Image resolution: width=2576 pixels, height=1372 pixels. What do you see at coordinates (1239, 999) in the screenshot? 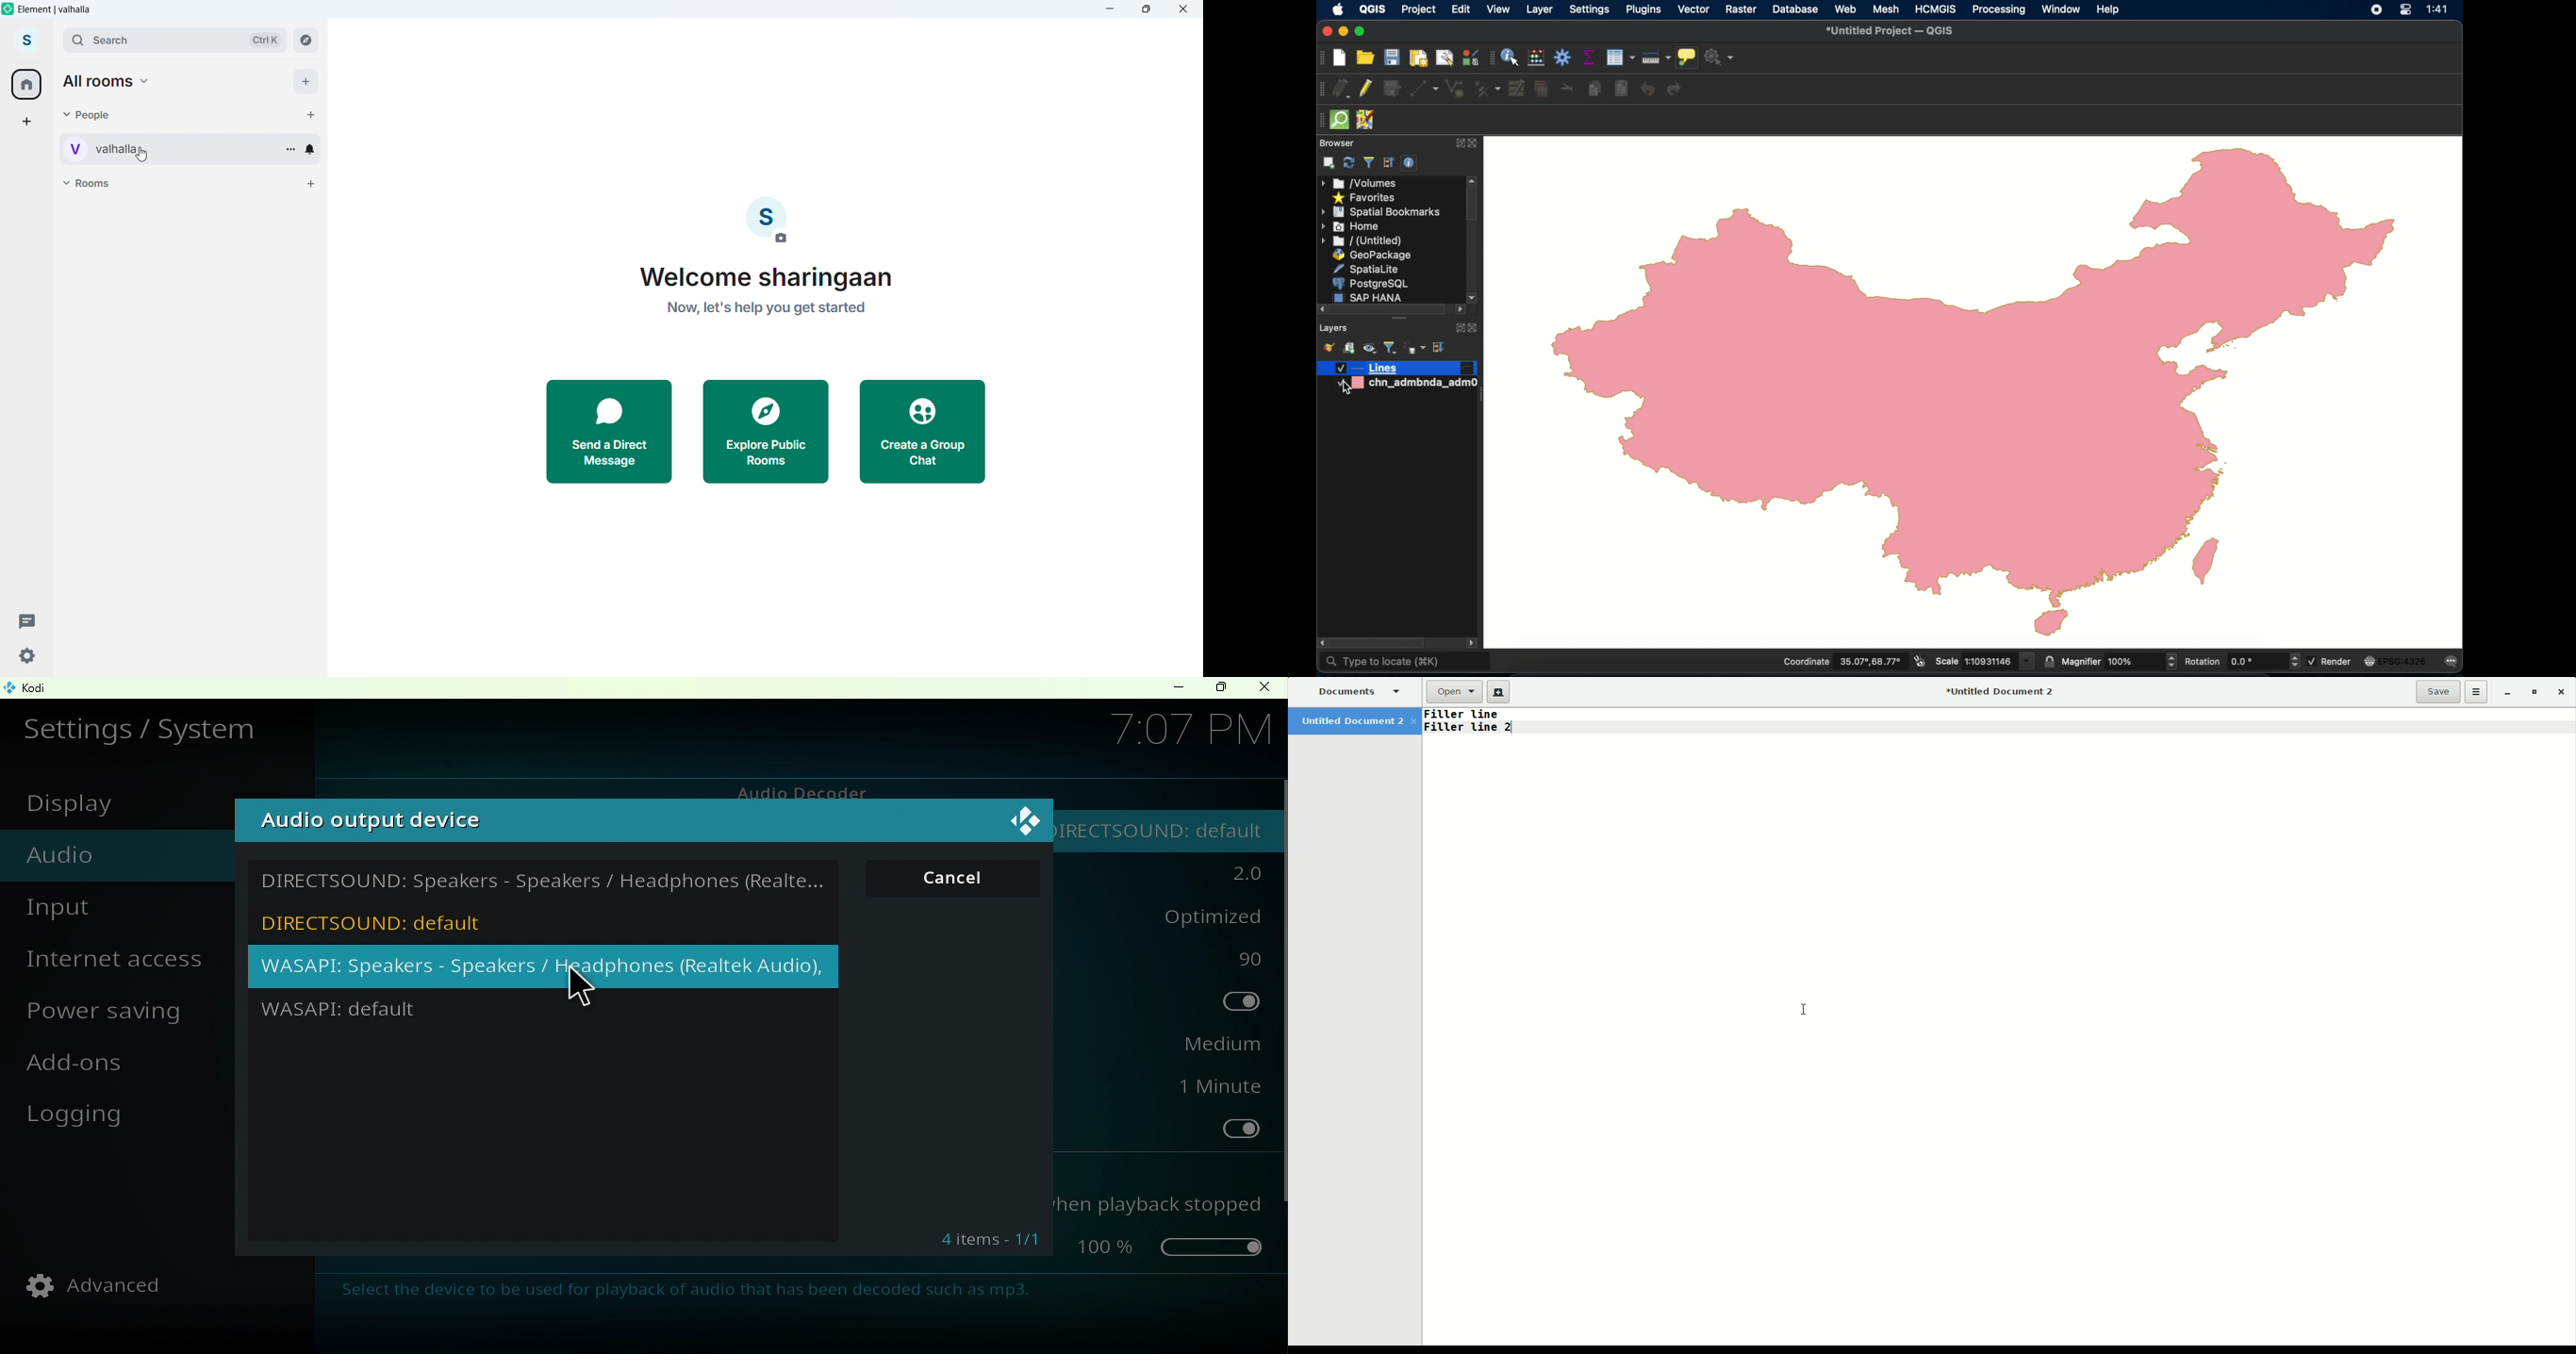
I see `Toggle` at bounding box center [1239, 999].